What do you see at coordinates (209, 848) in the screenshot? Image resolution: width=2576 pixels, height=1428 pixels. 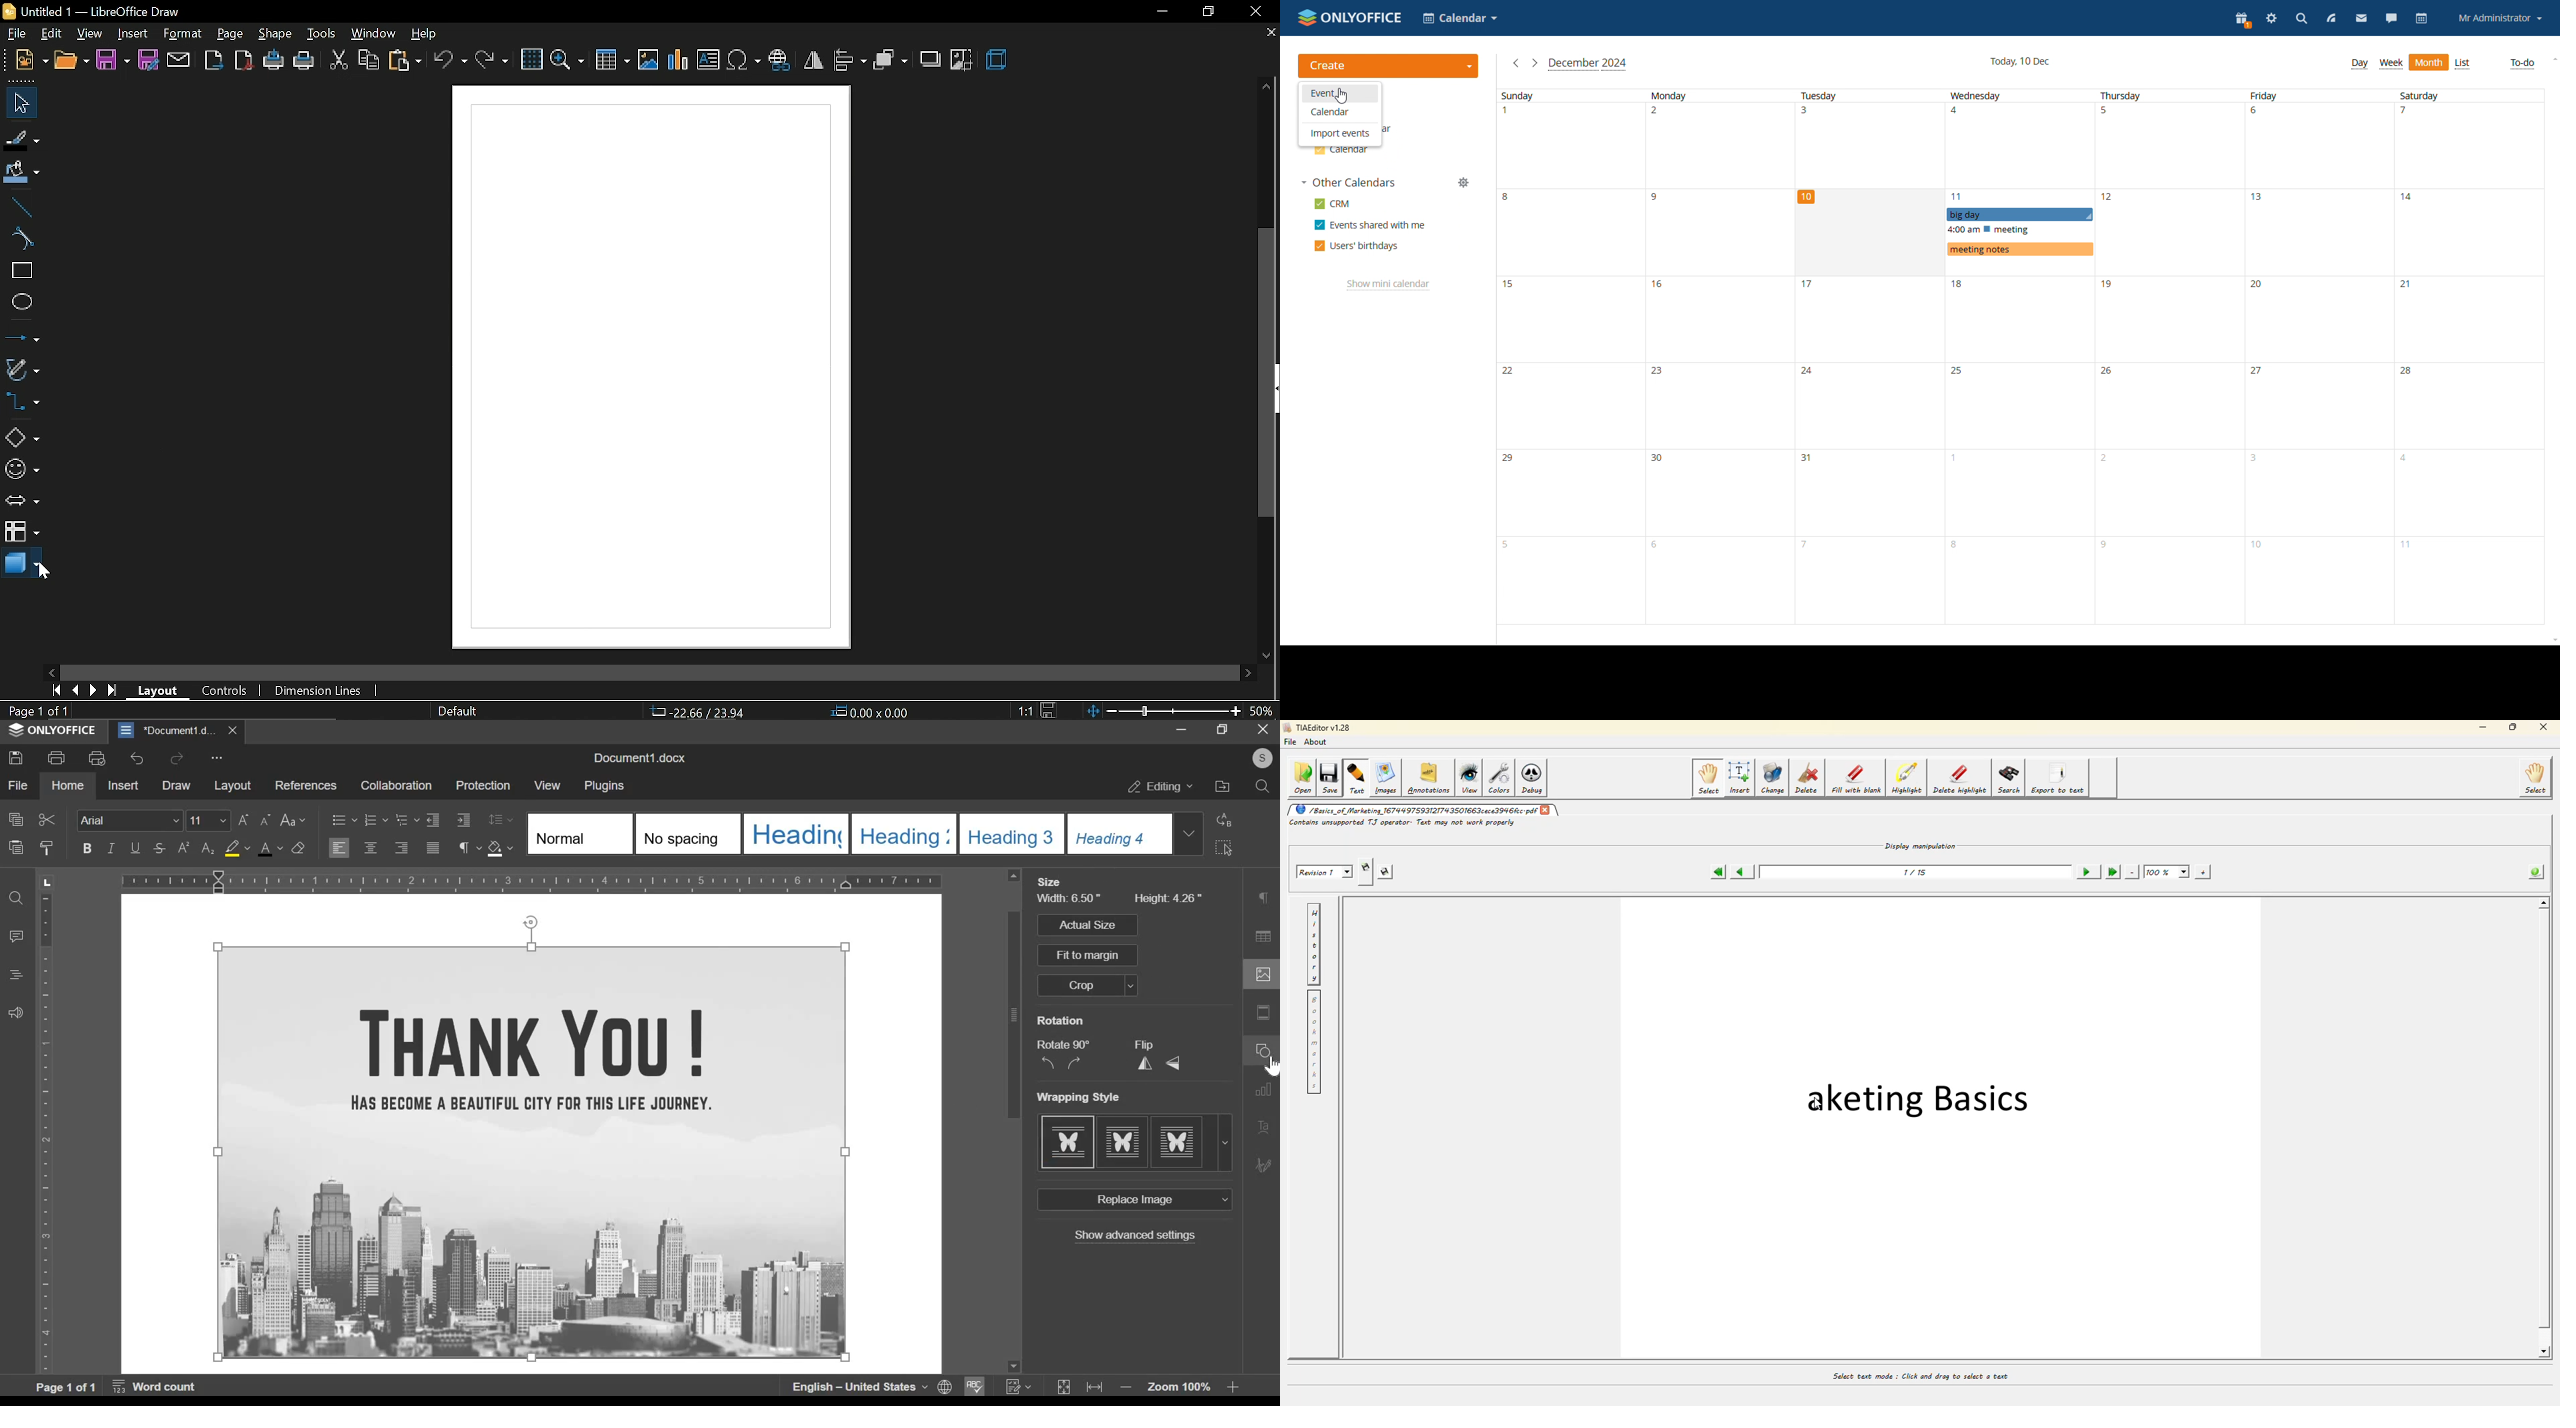 I see `subscript` at bounding box center [209, 848].